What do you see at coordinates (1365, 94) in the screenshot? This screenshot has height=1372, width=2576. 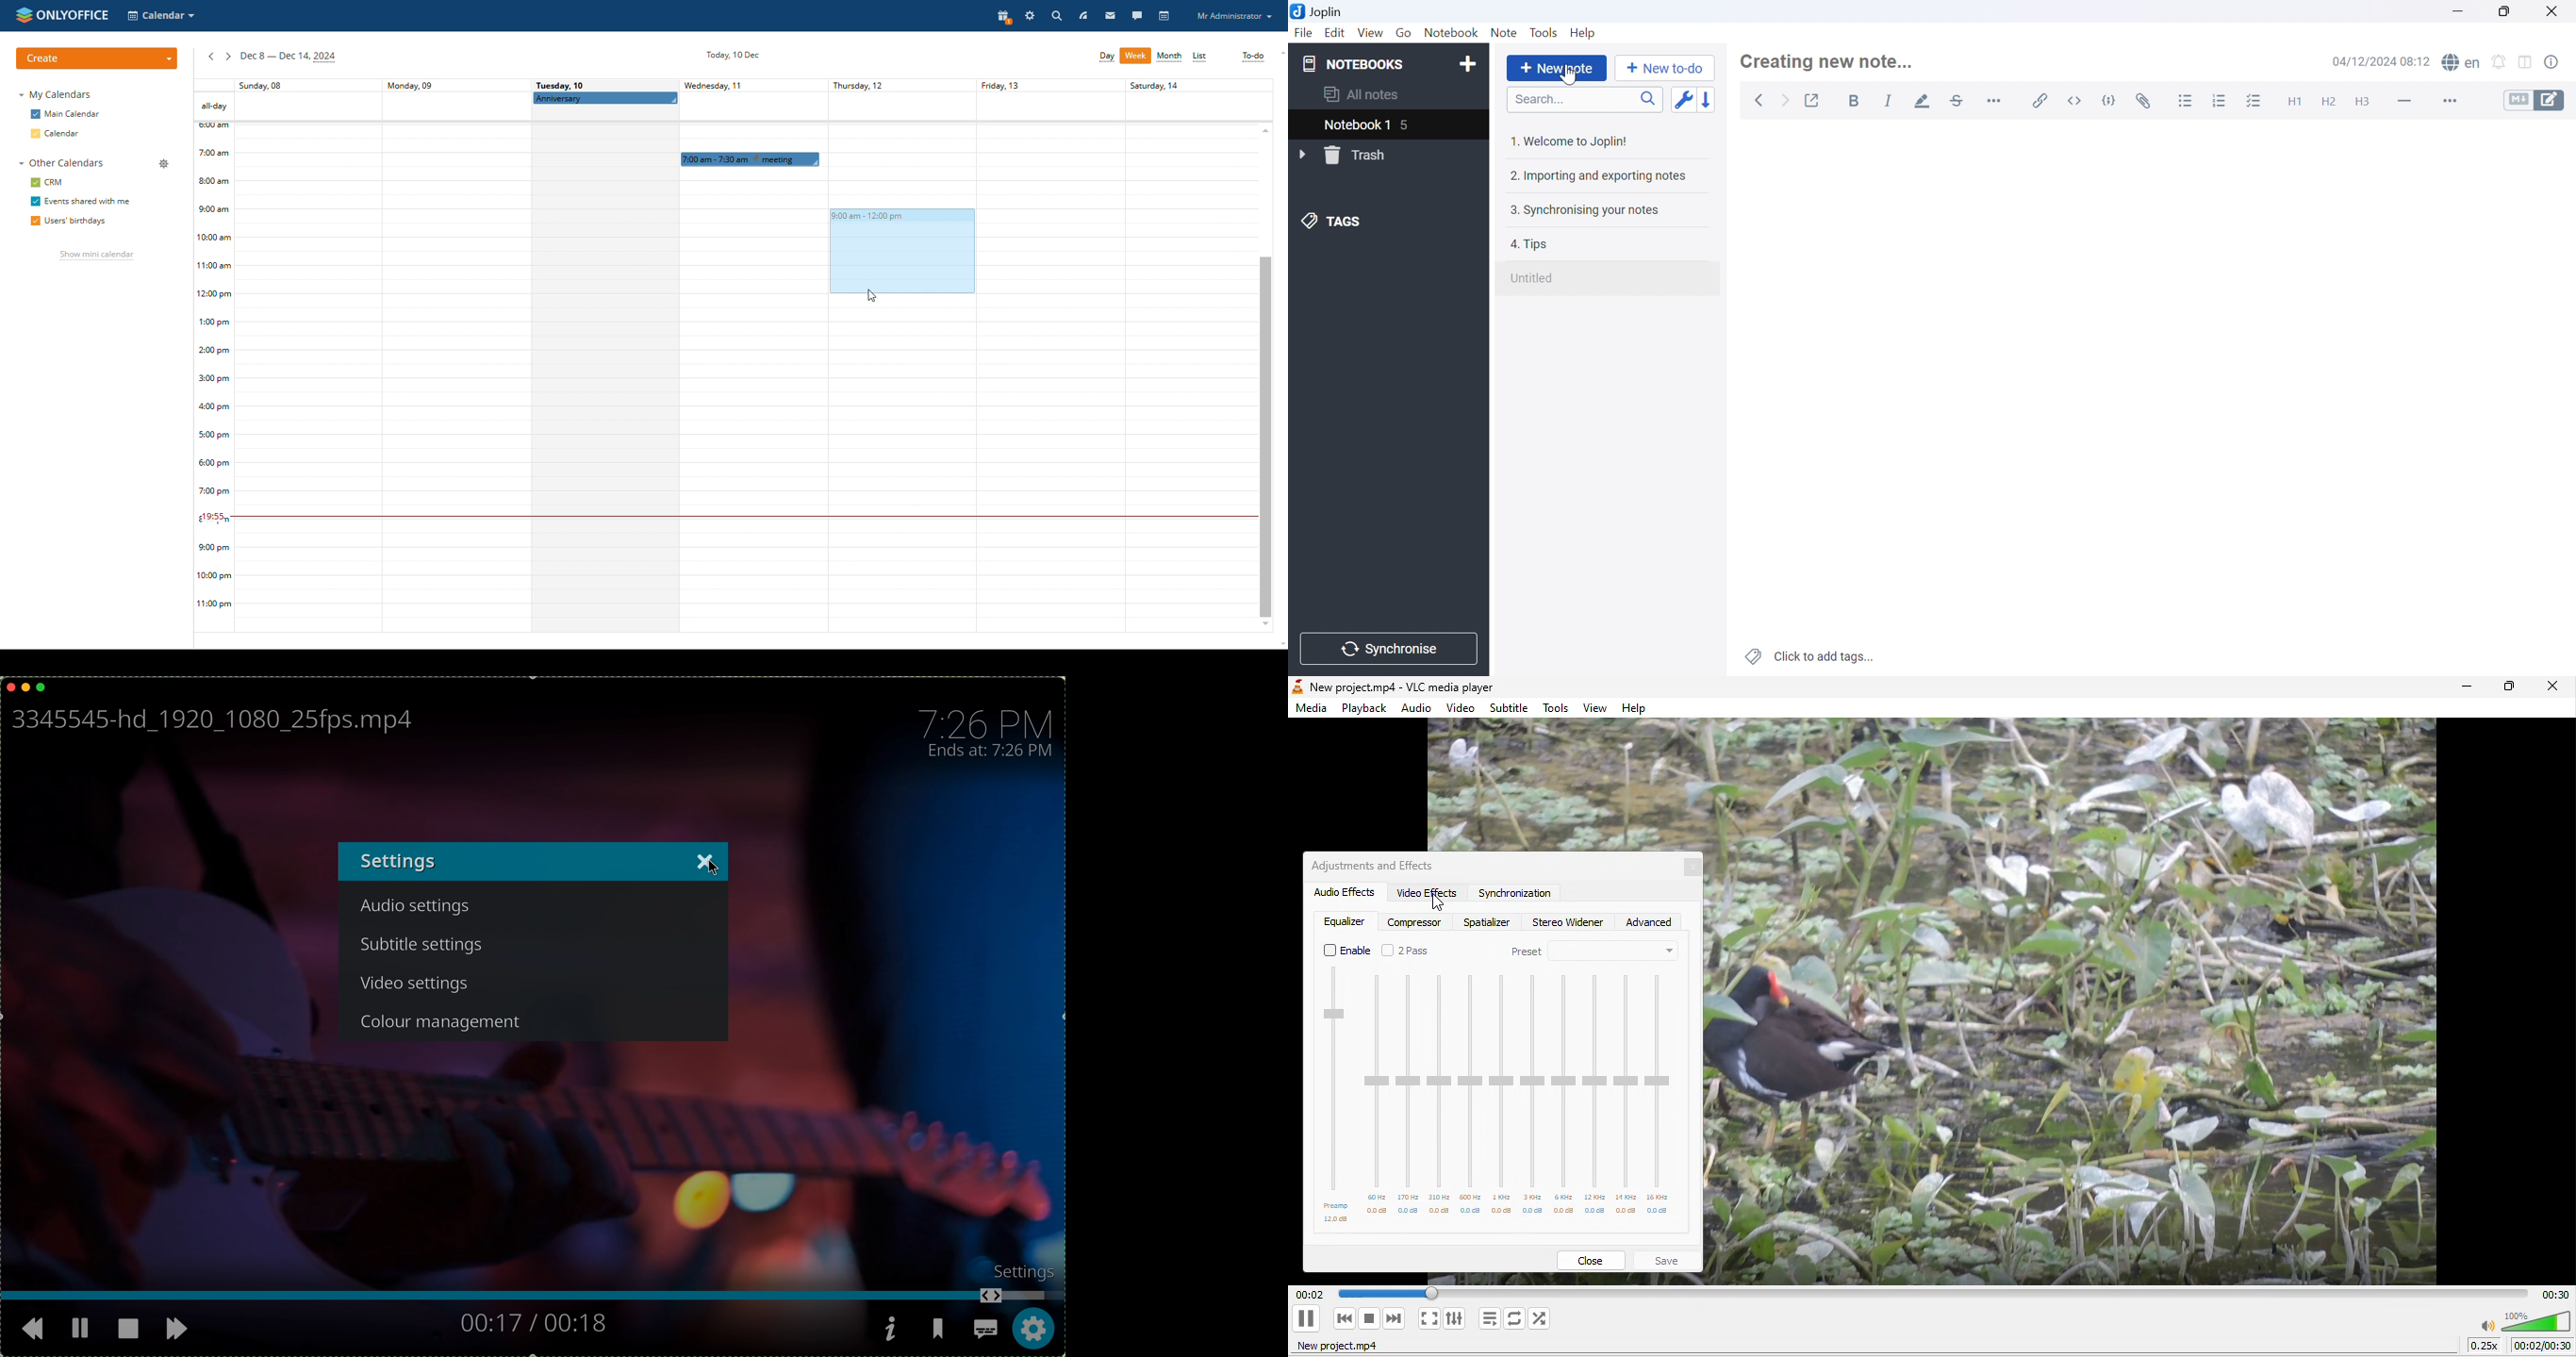 I see `All notes` at bounding box center [1365, 94].